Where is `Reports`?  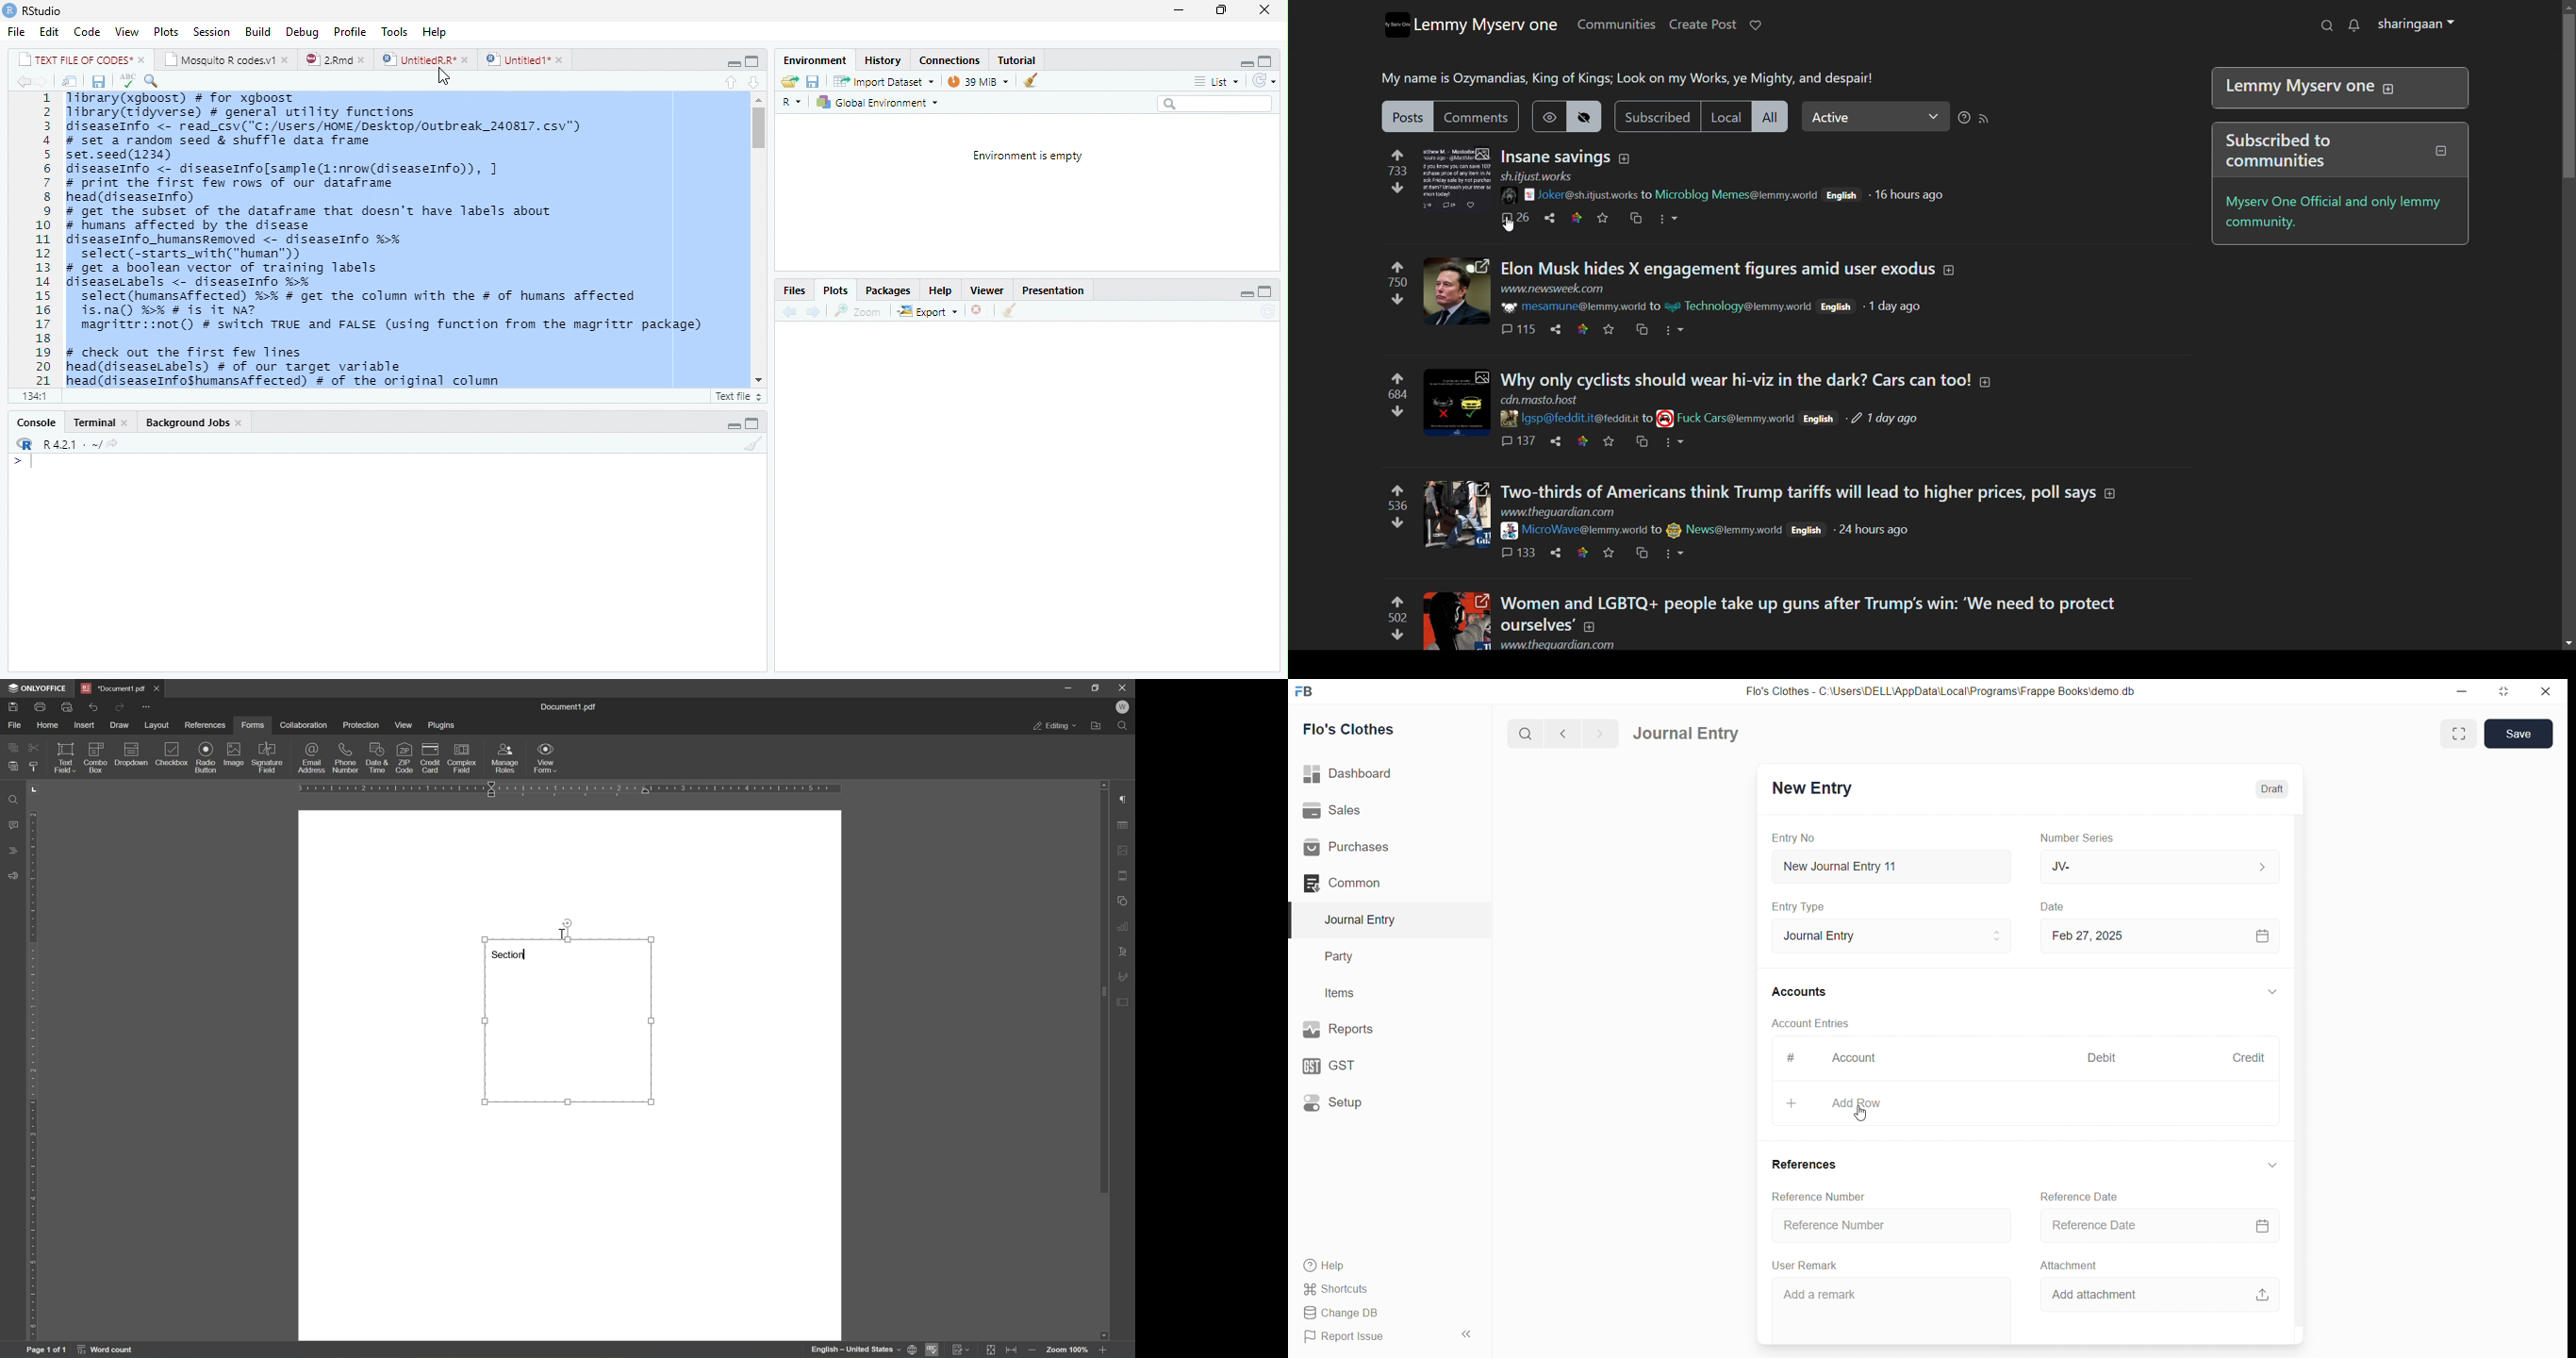 Reports is located at coordinates (1367, 1029).